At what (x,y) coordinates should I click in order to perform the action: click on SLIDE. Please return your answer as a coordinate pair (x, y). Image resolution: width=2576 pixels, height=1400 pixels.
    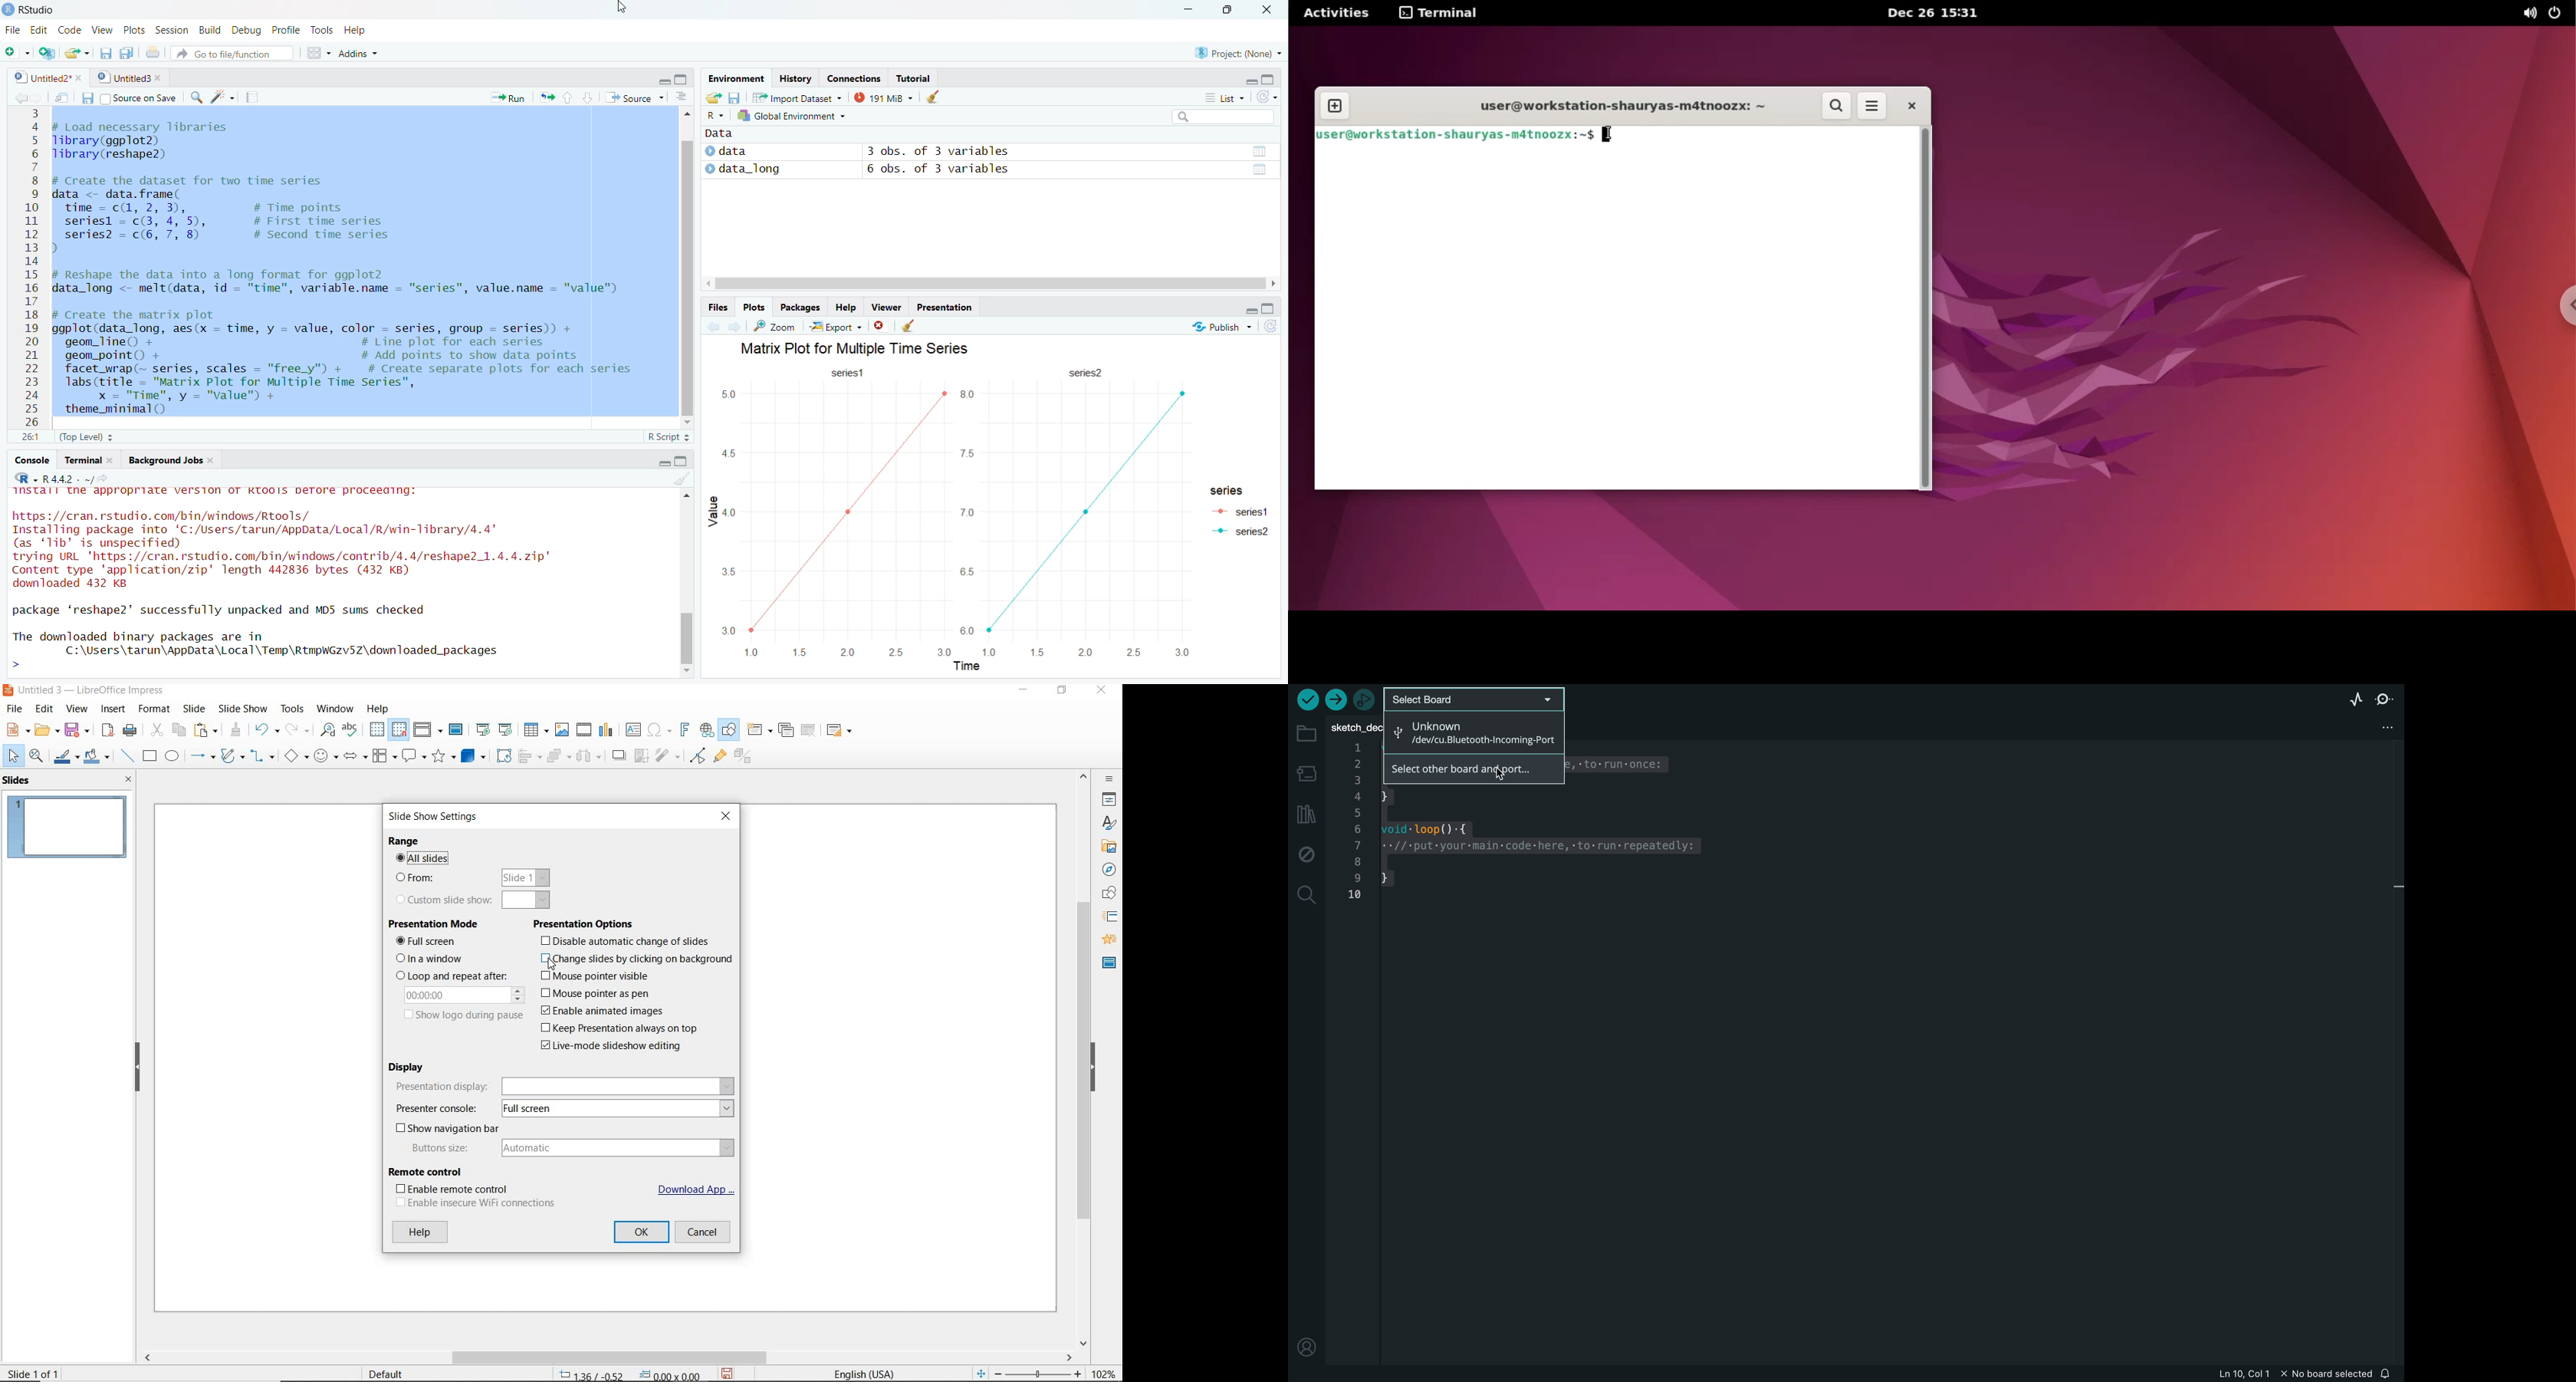
    Looking at the image, I should click on (197, 709).